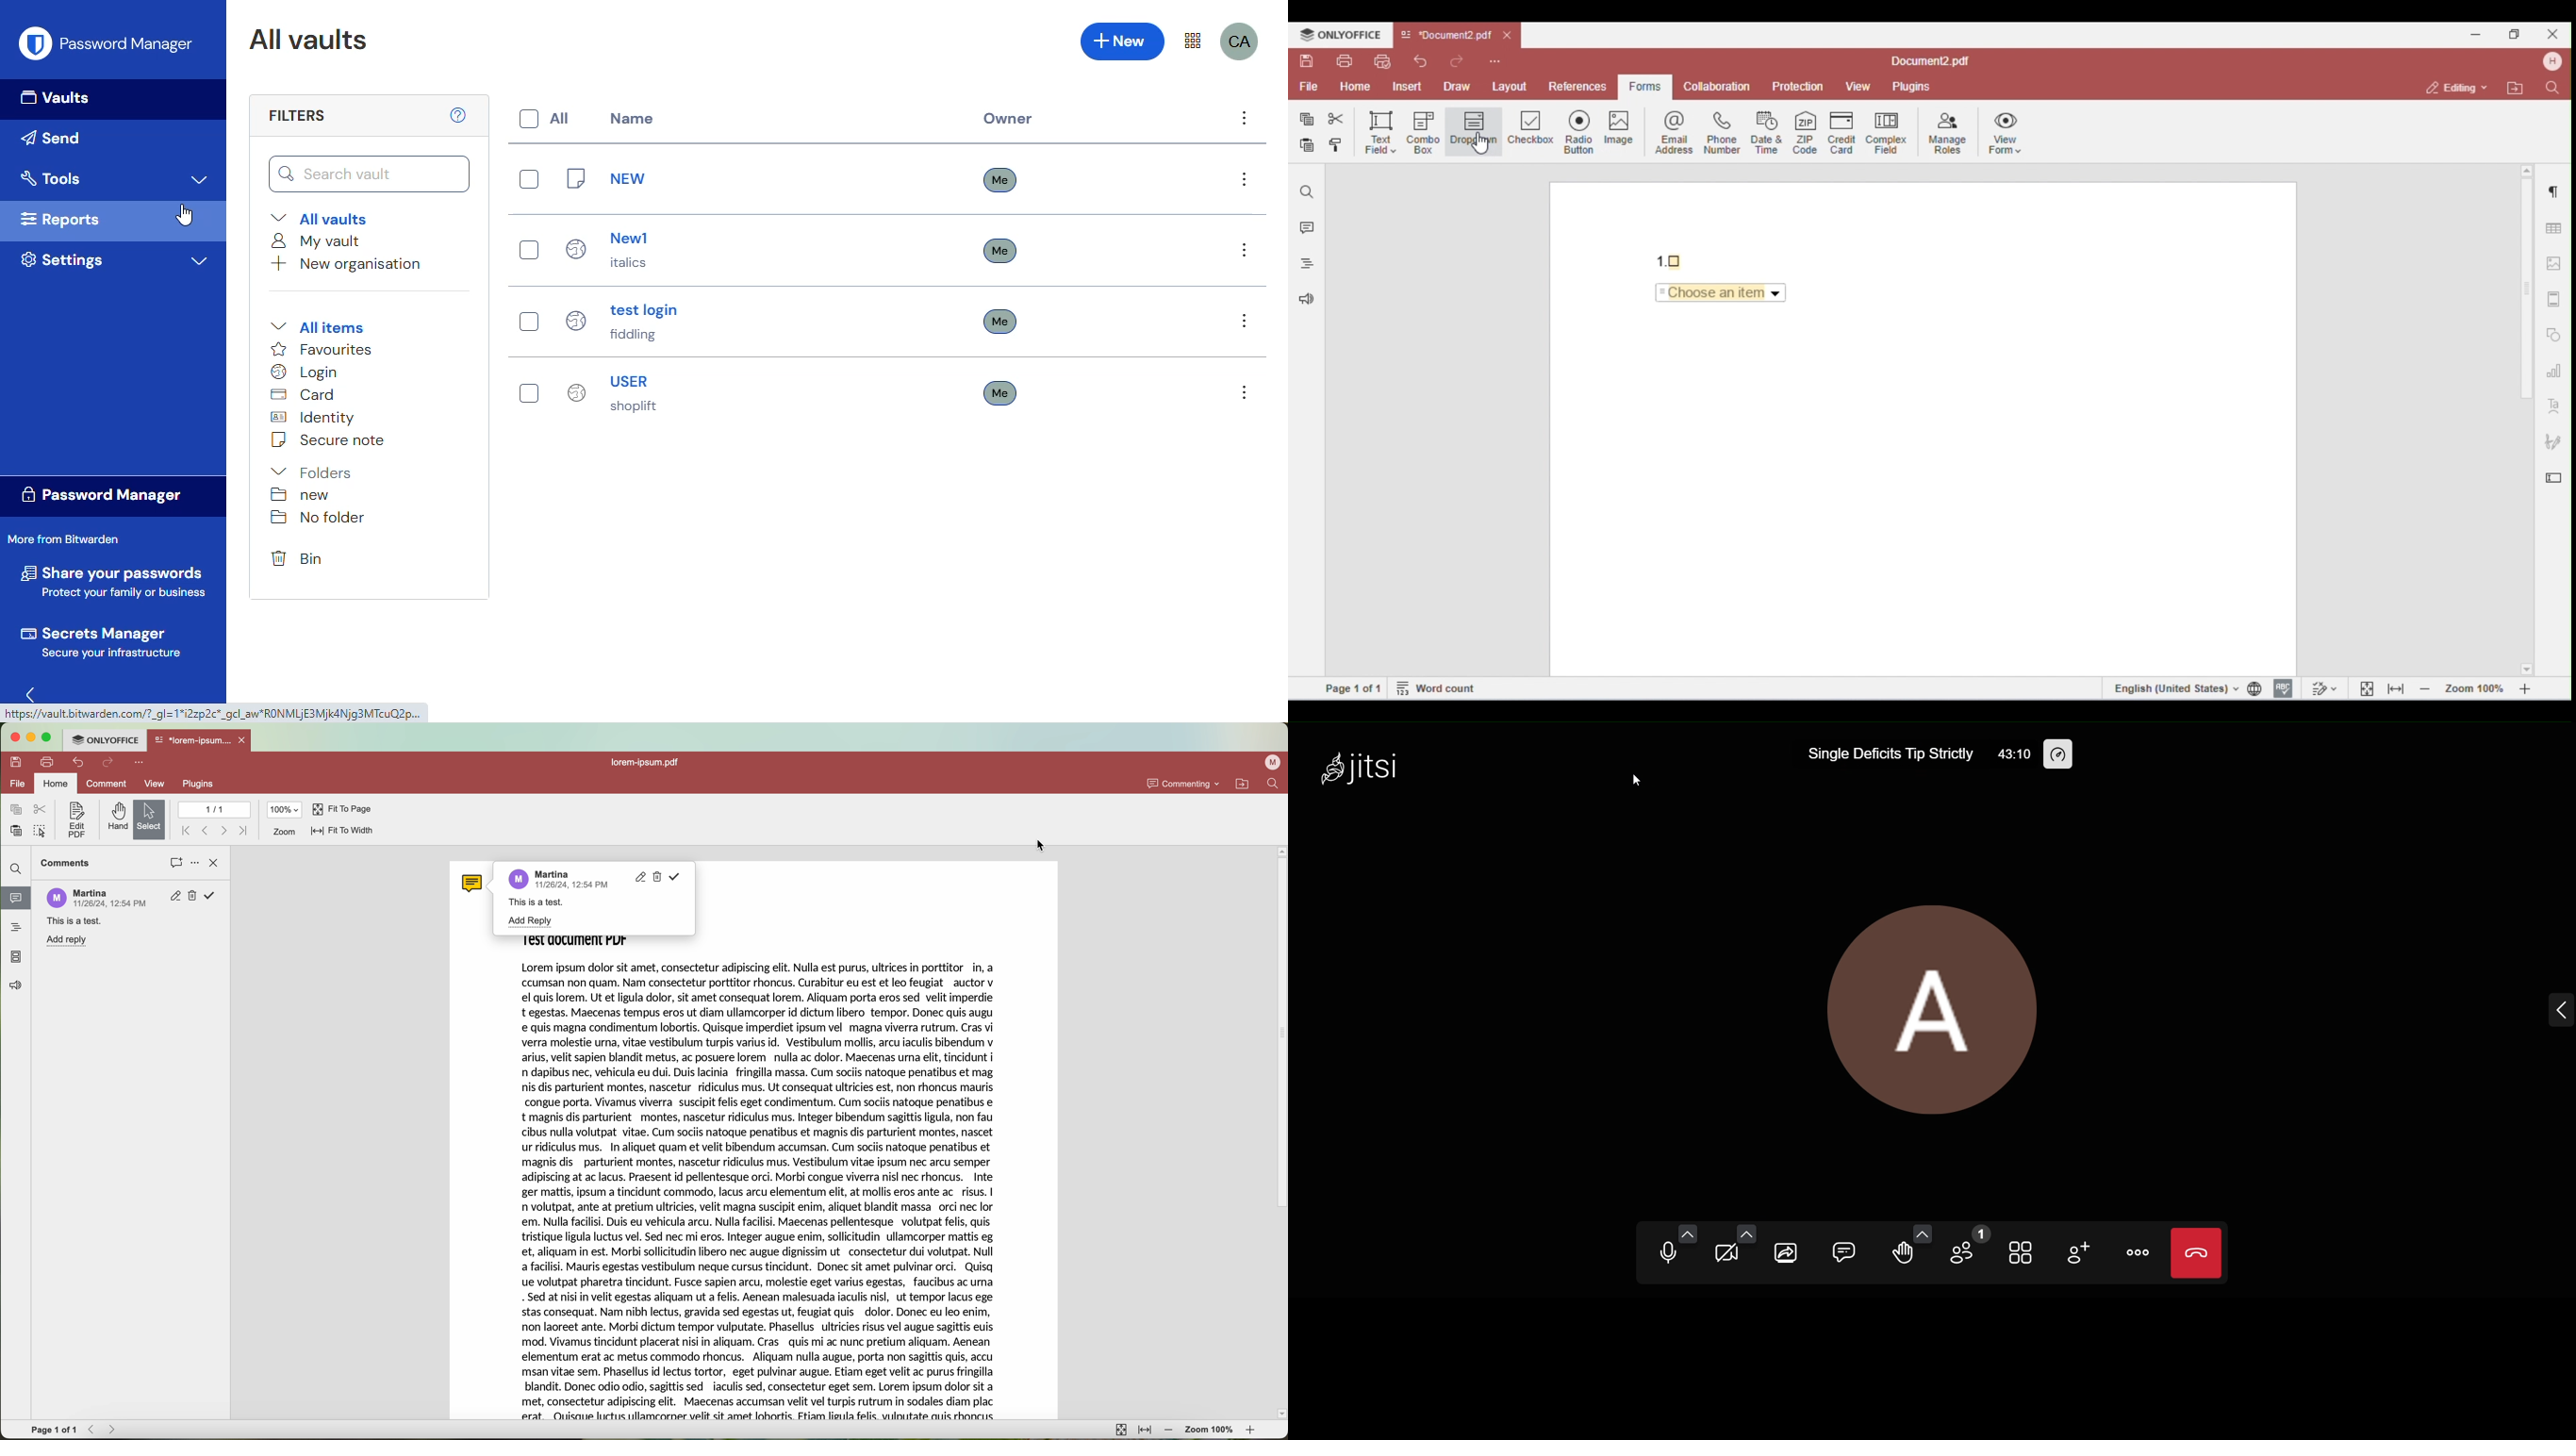 This screenshot has width=2576, height=1456. What do you see at coordinates (114, 579) in the screenshot?
I see `share your passwords protect your family or business` at bounding box center [114, 579].